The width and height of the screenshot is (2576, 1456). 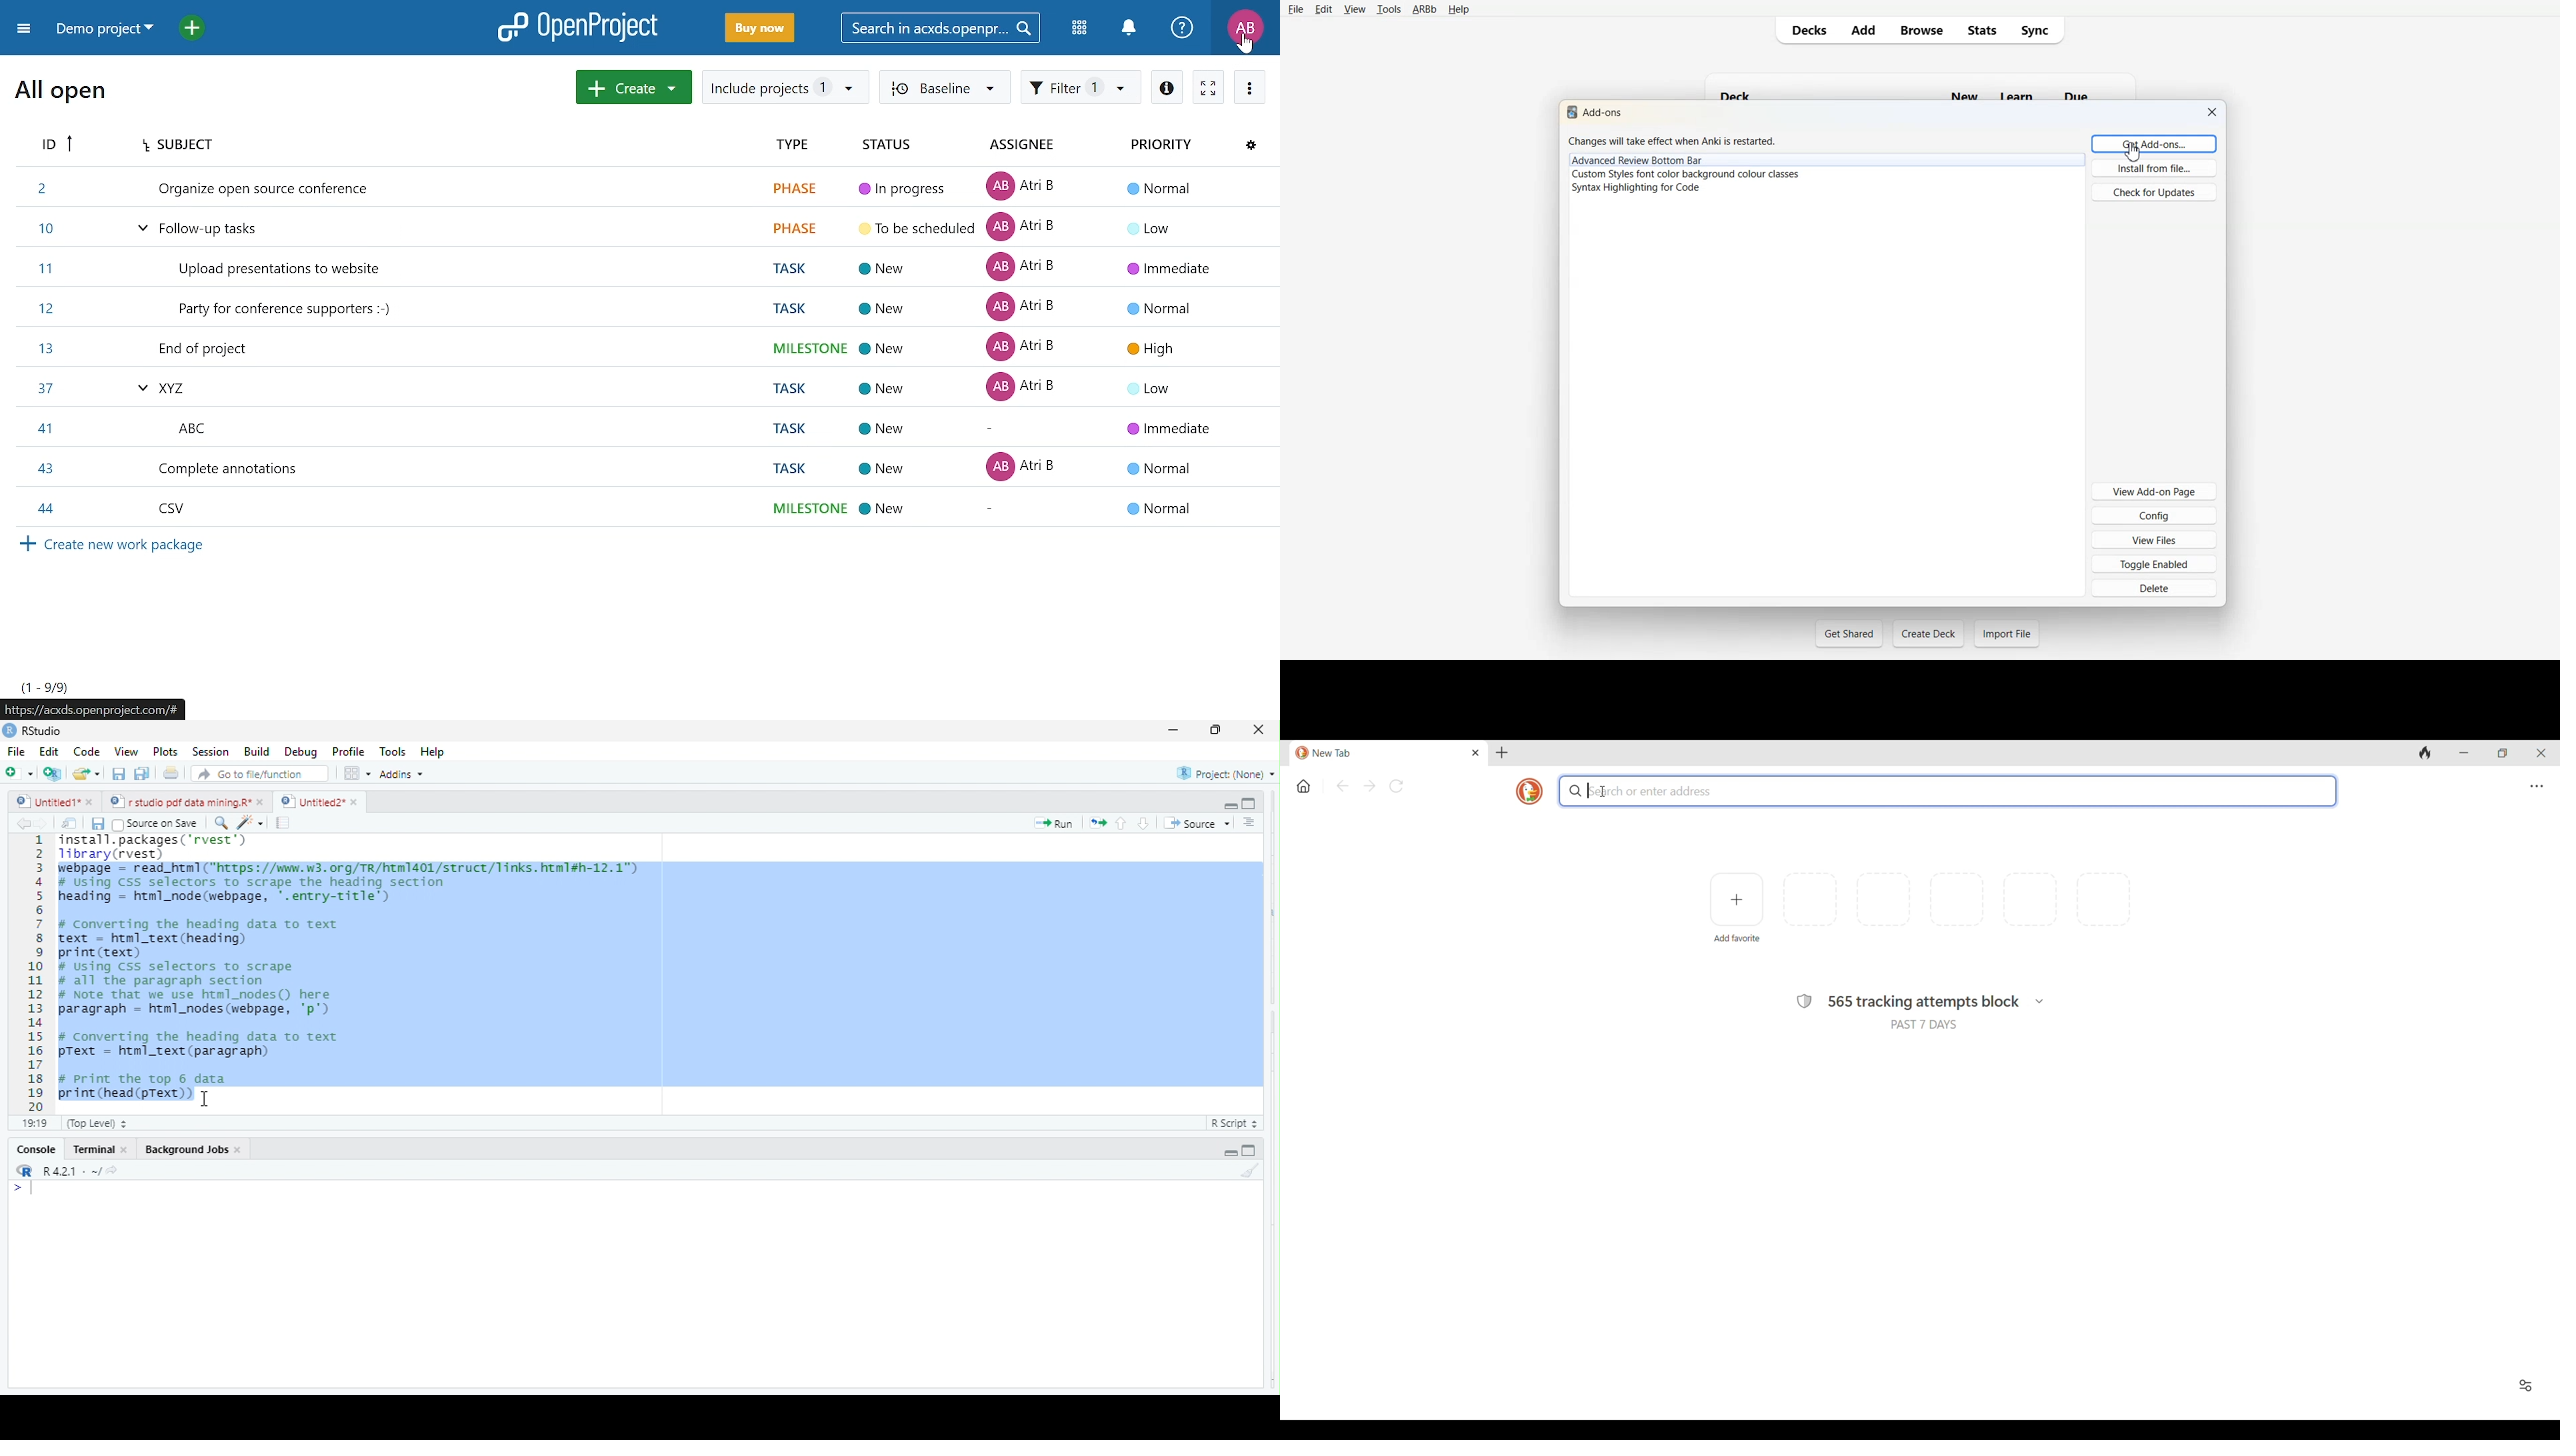 I want to click on Add favorite, so click(x=1737, y=939).